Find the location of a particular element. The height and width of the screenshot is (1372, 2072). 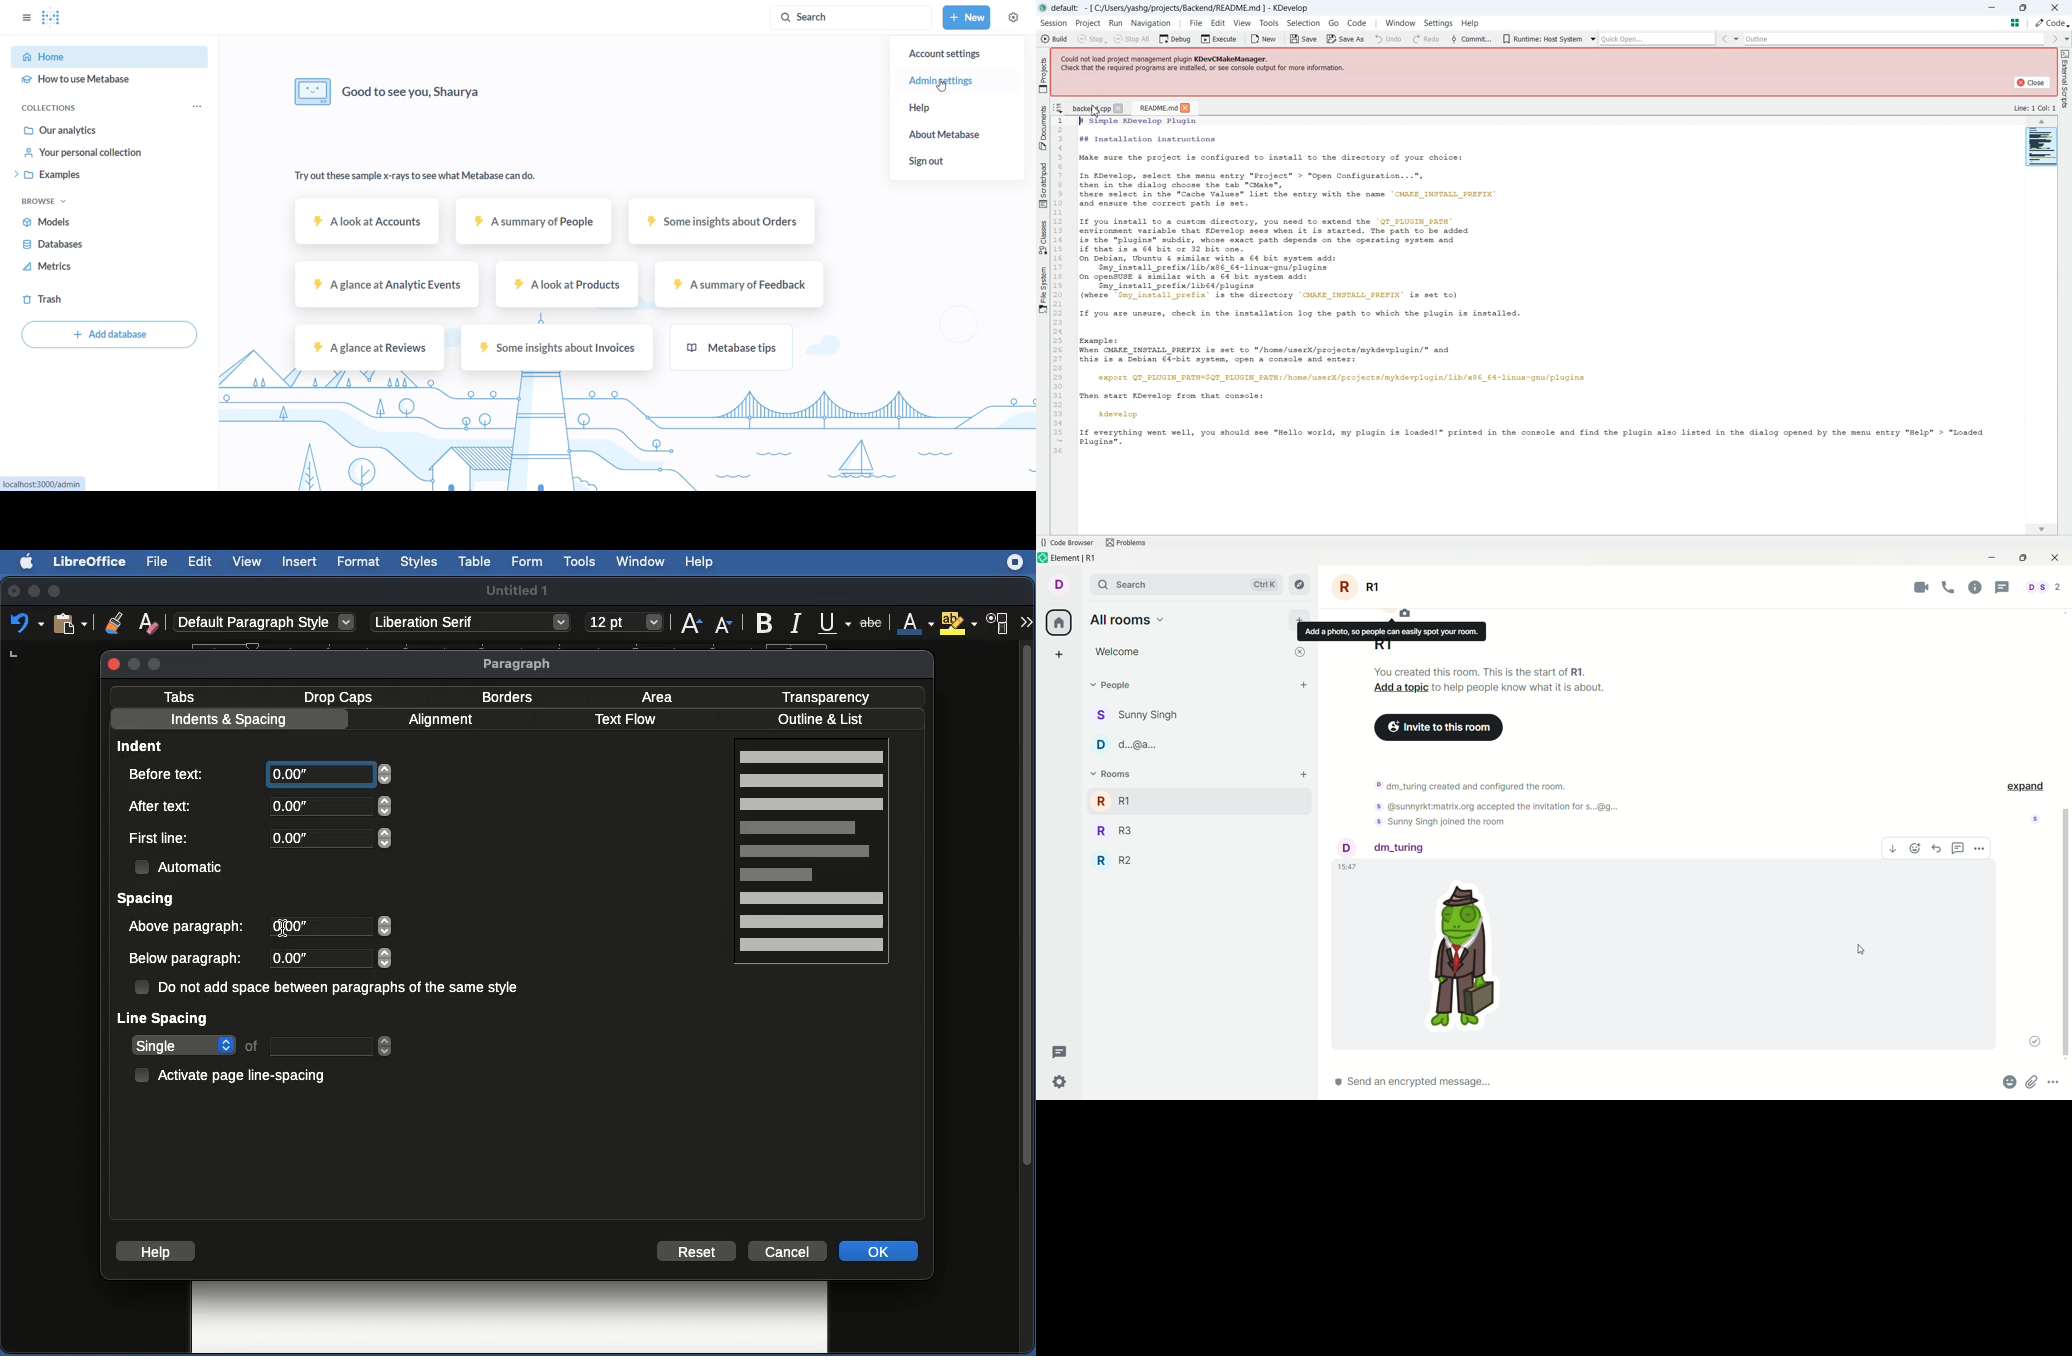

Below paragraph  is located at coordinates (186, 959).